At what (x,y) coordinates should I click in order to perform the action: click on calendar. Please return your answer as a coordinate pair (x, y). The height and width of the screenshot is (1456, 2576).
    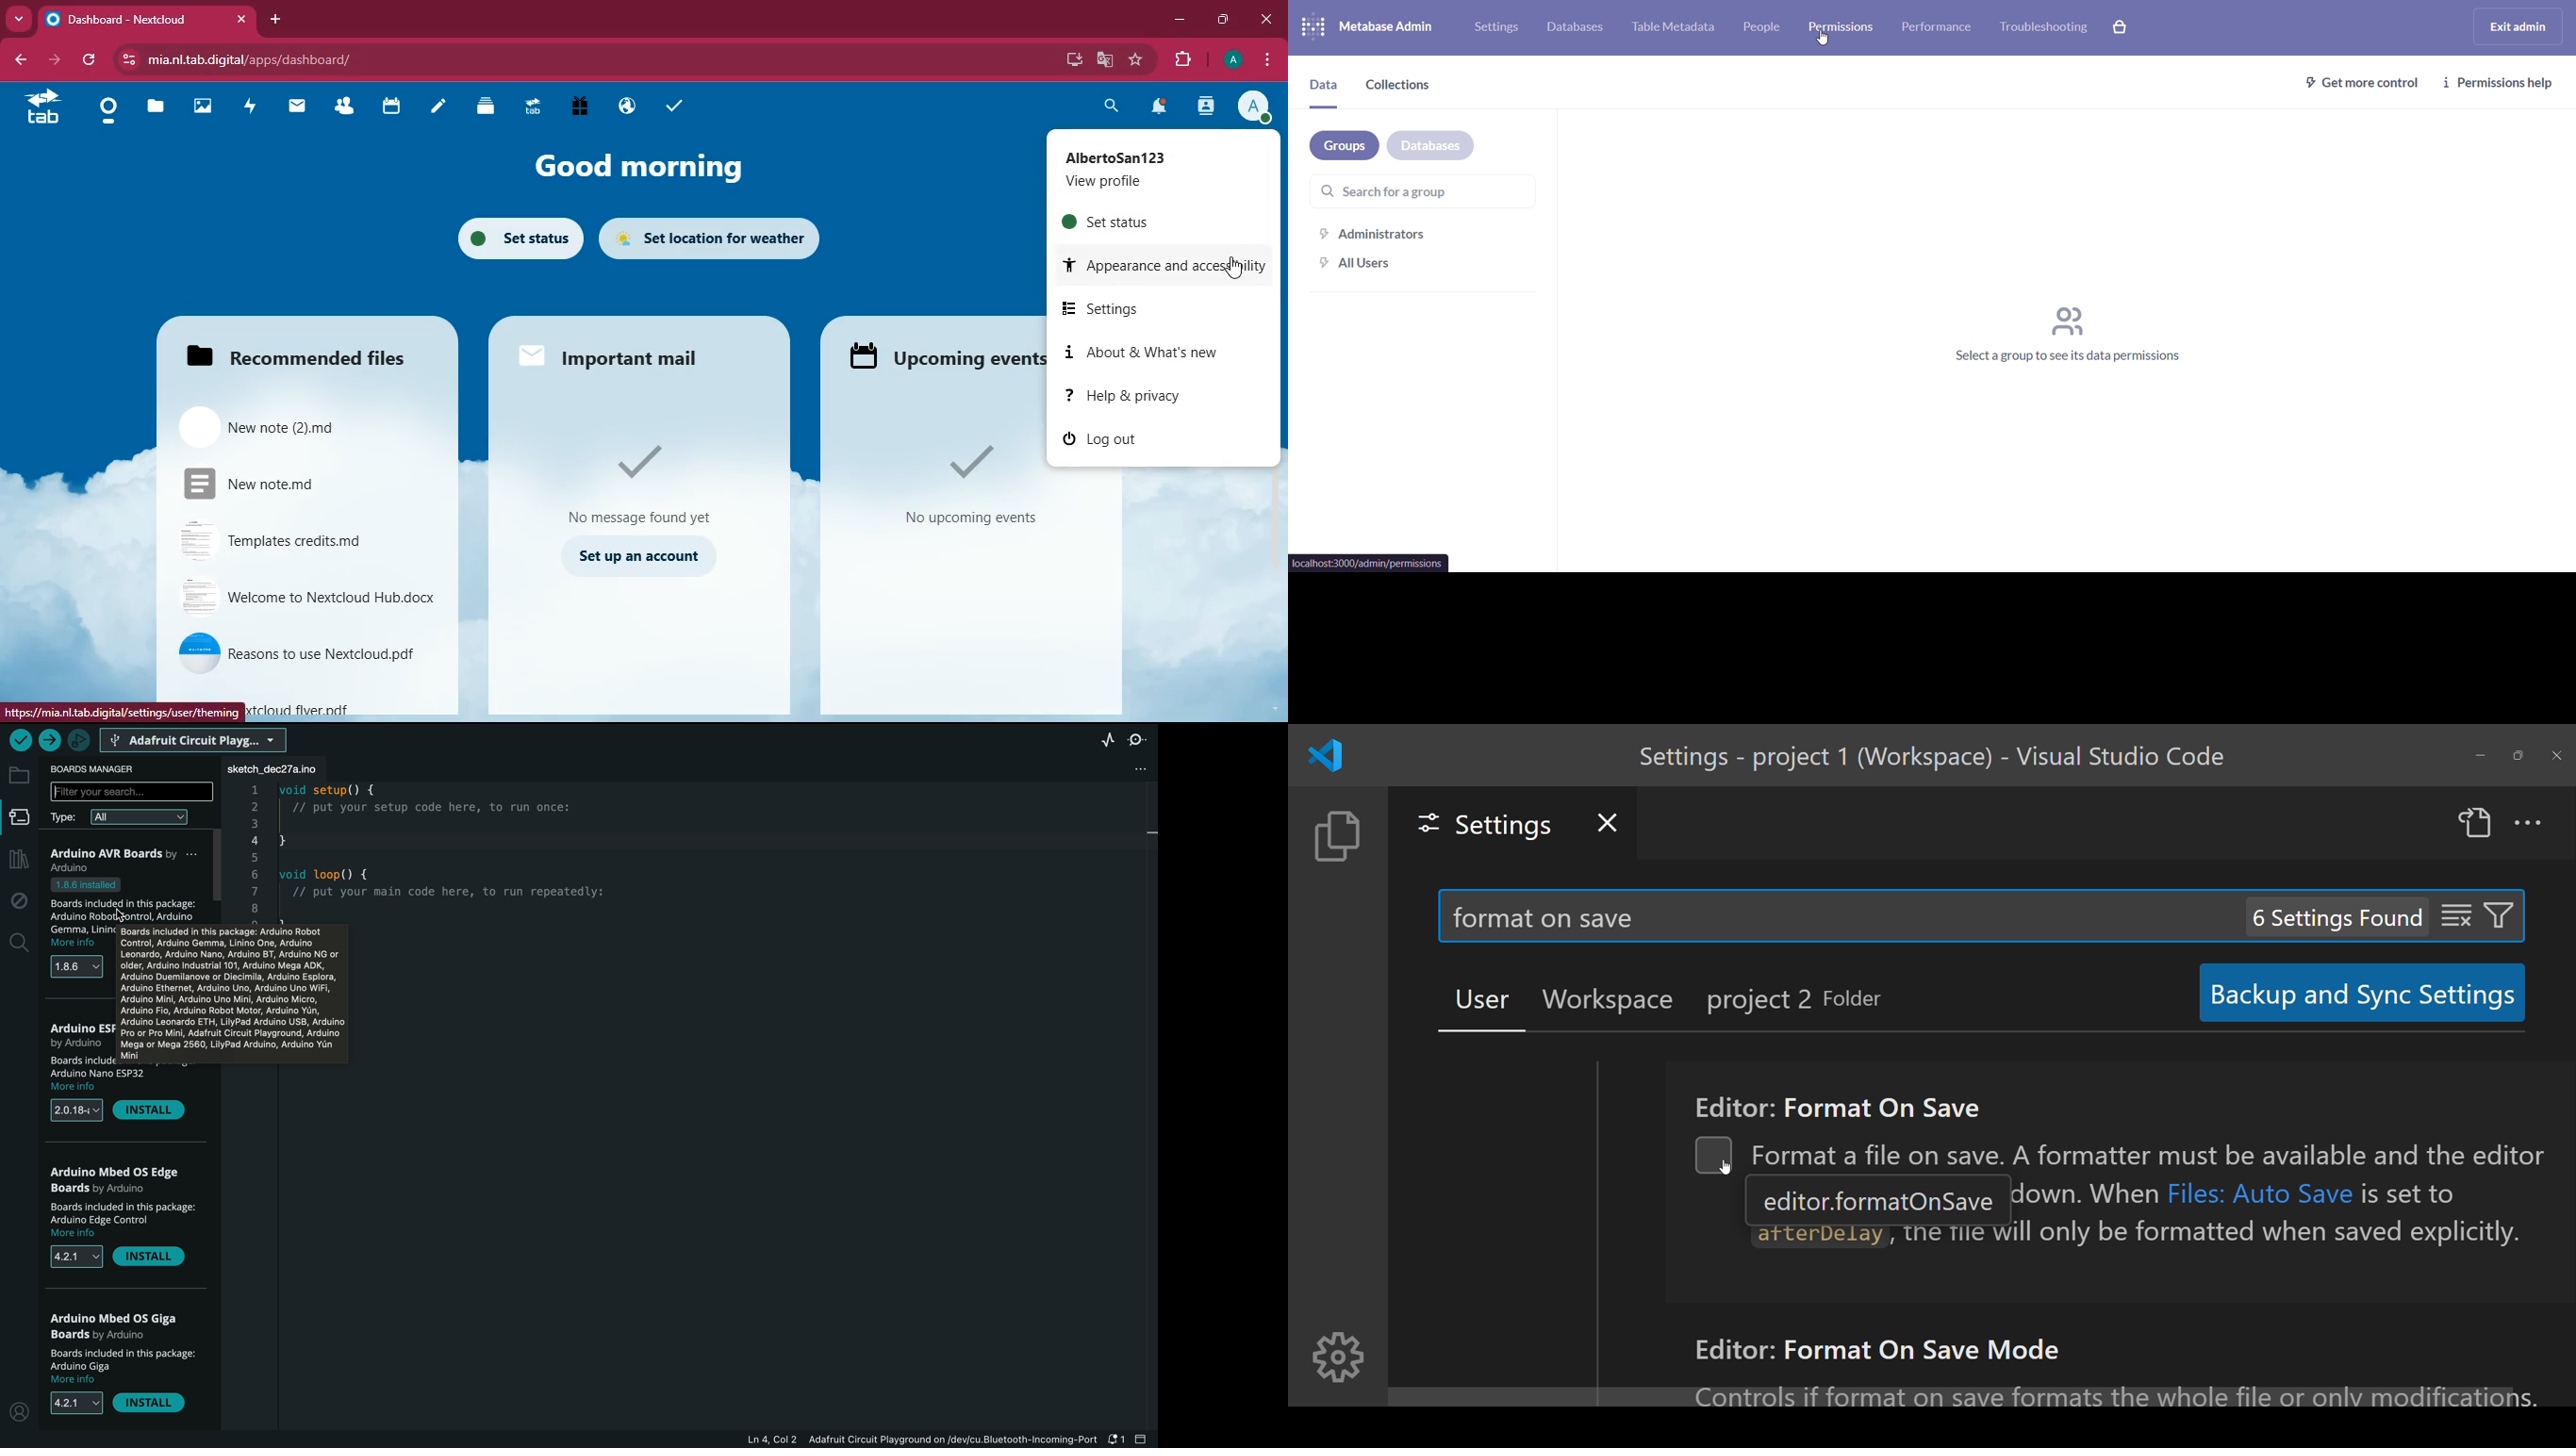
    Looking at the image, I should click on (393, 107).